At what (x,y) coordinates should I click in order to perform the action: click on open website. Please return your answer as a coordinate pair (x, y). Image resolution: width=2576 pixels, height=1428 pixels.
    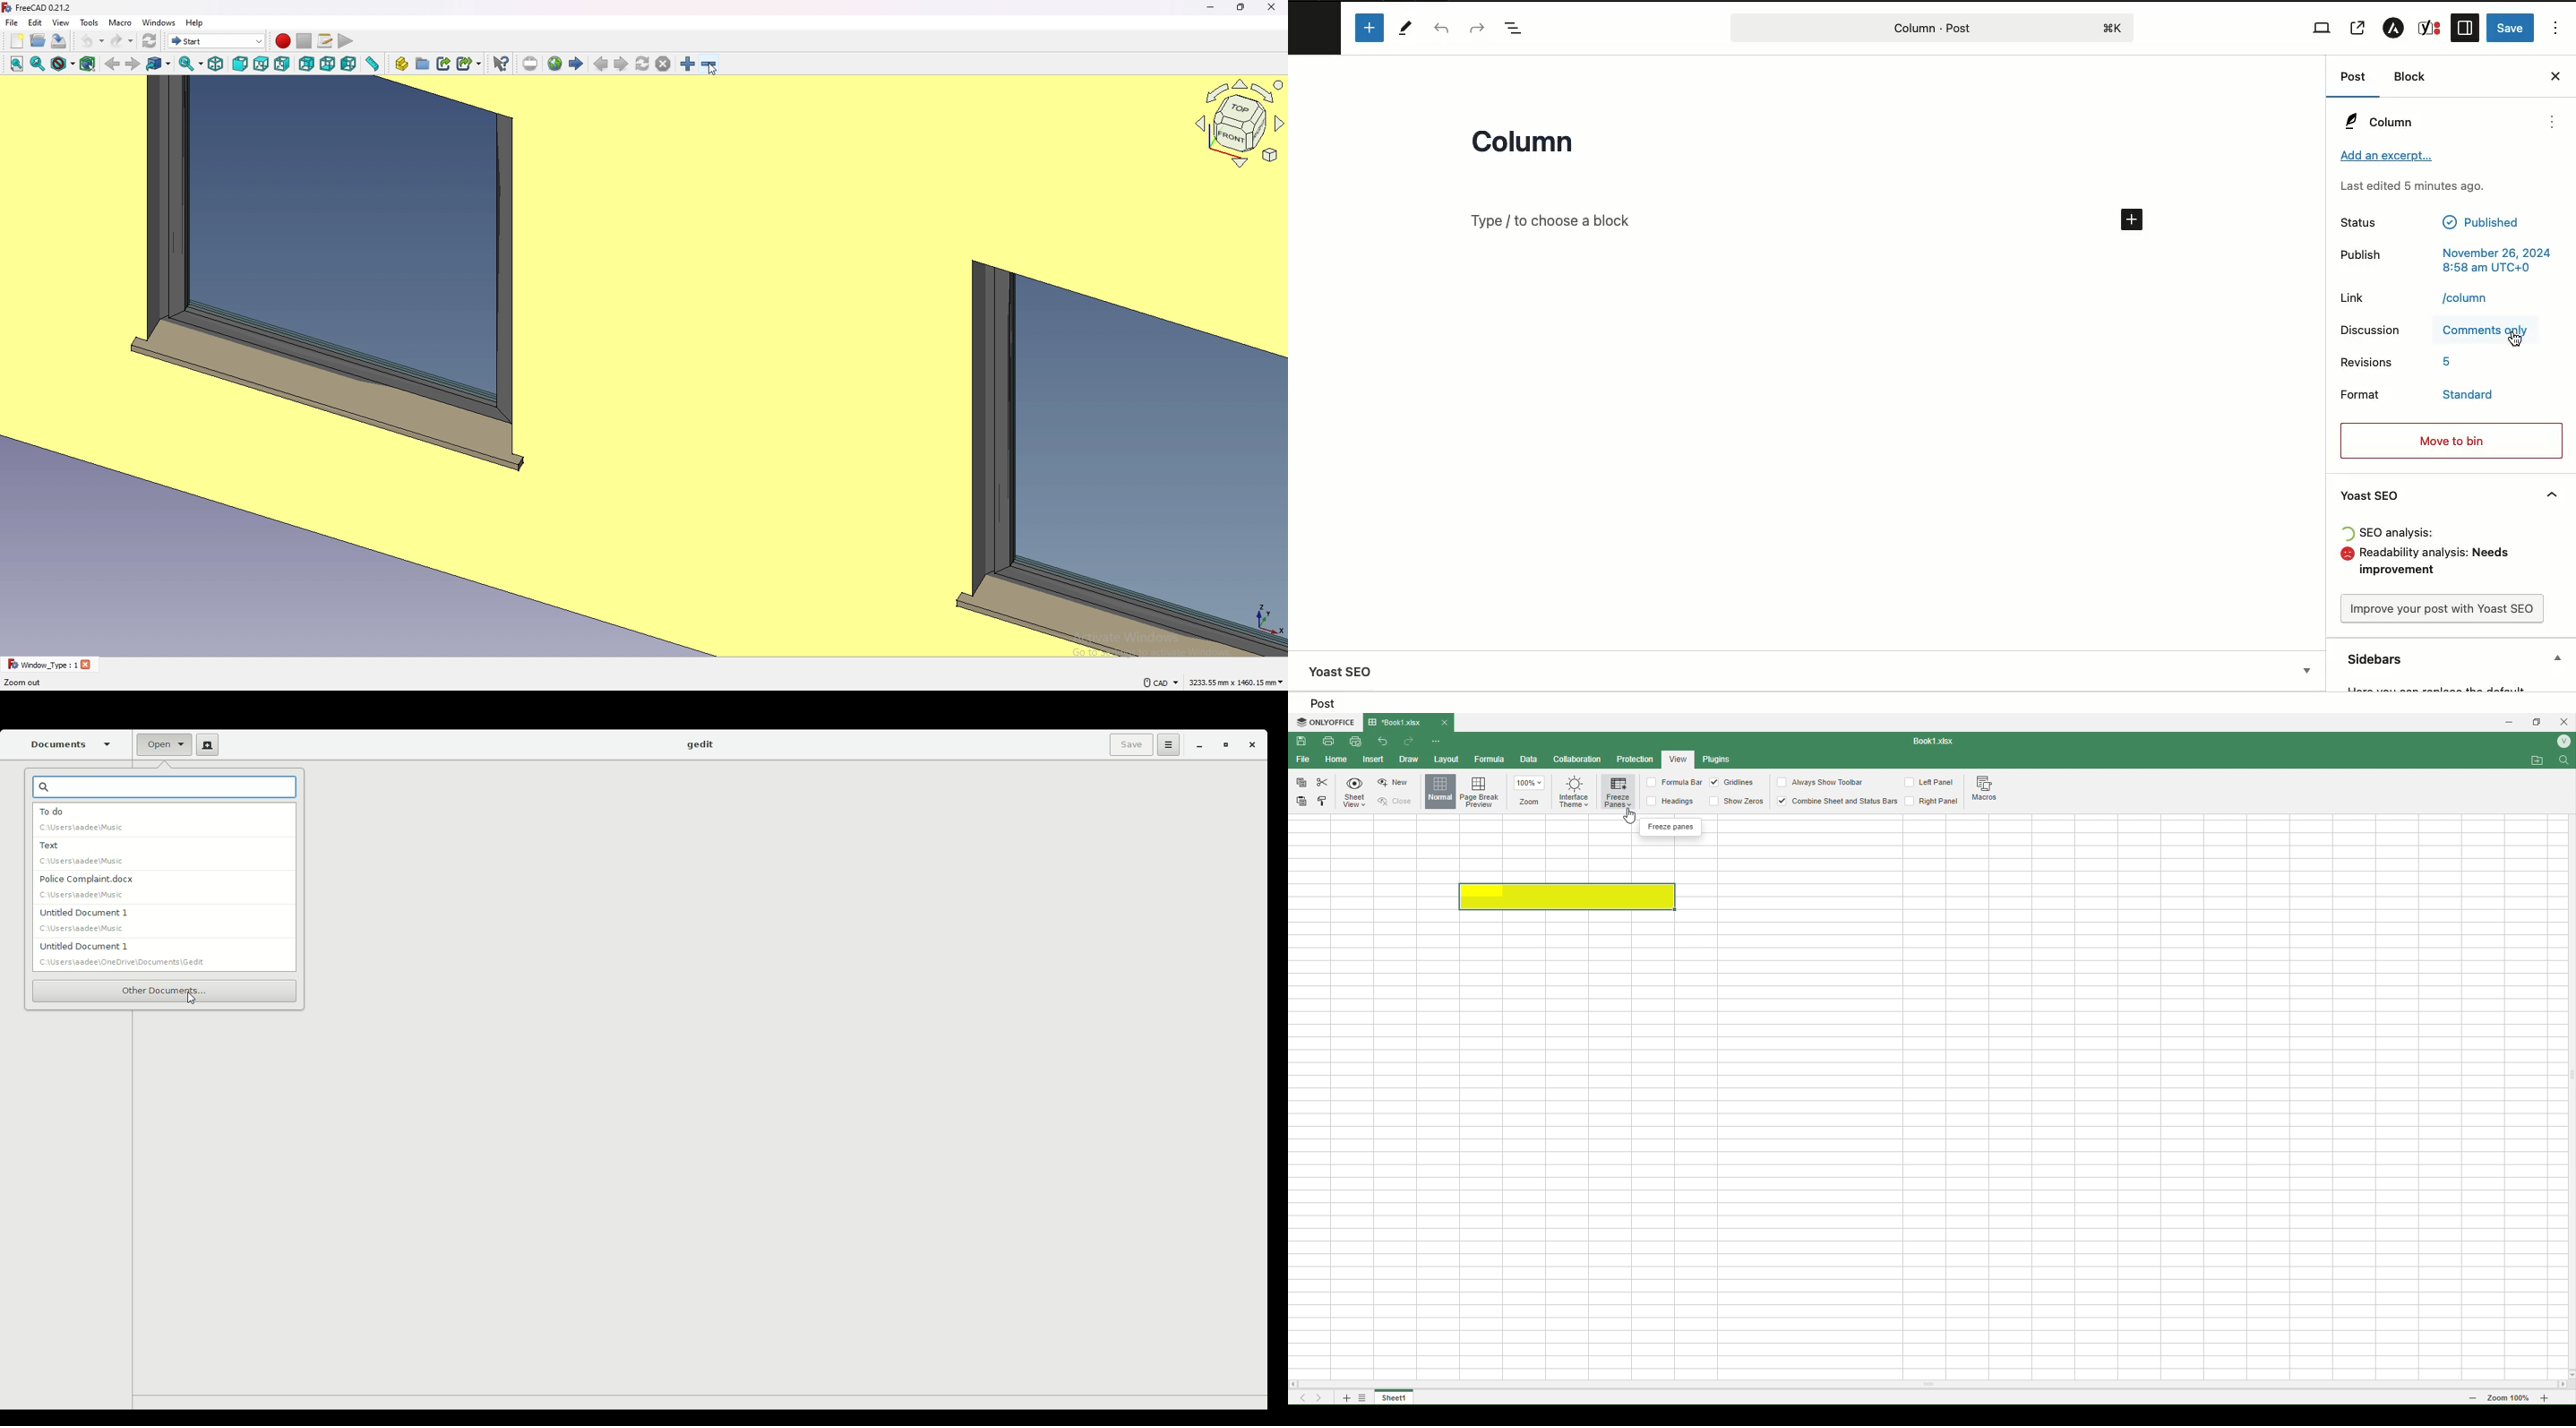
    Looking at the image, I should click on (555, 64).